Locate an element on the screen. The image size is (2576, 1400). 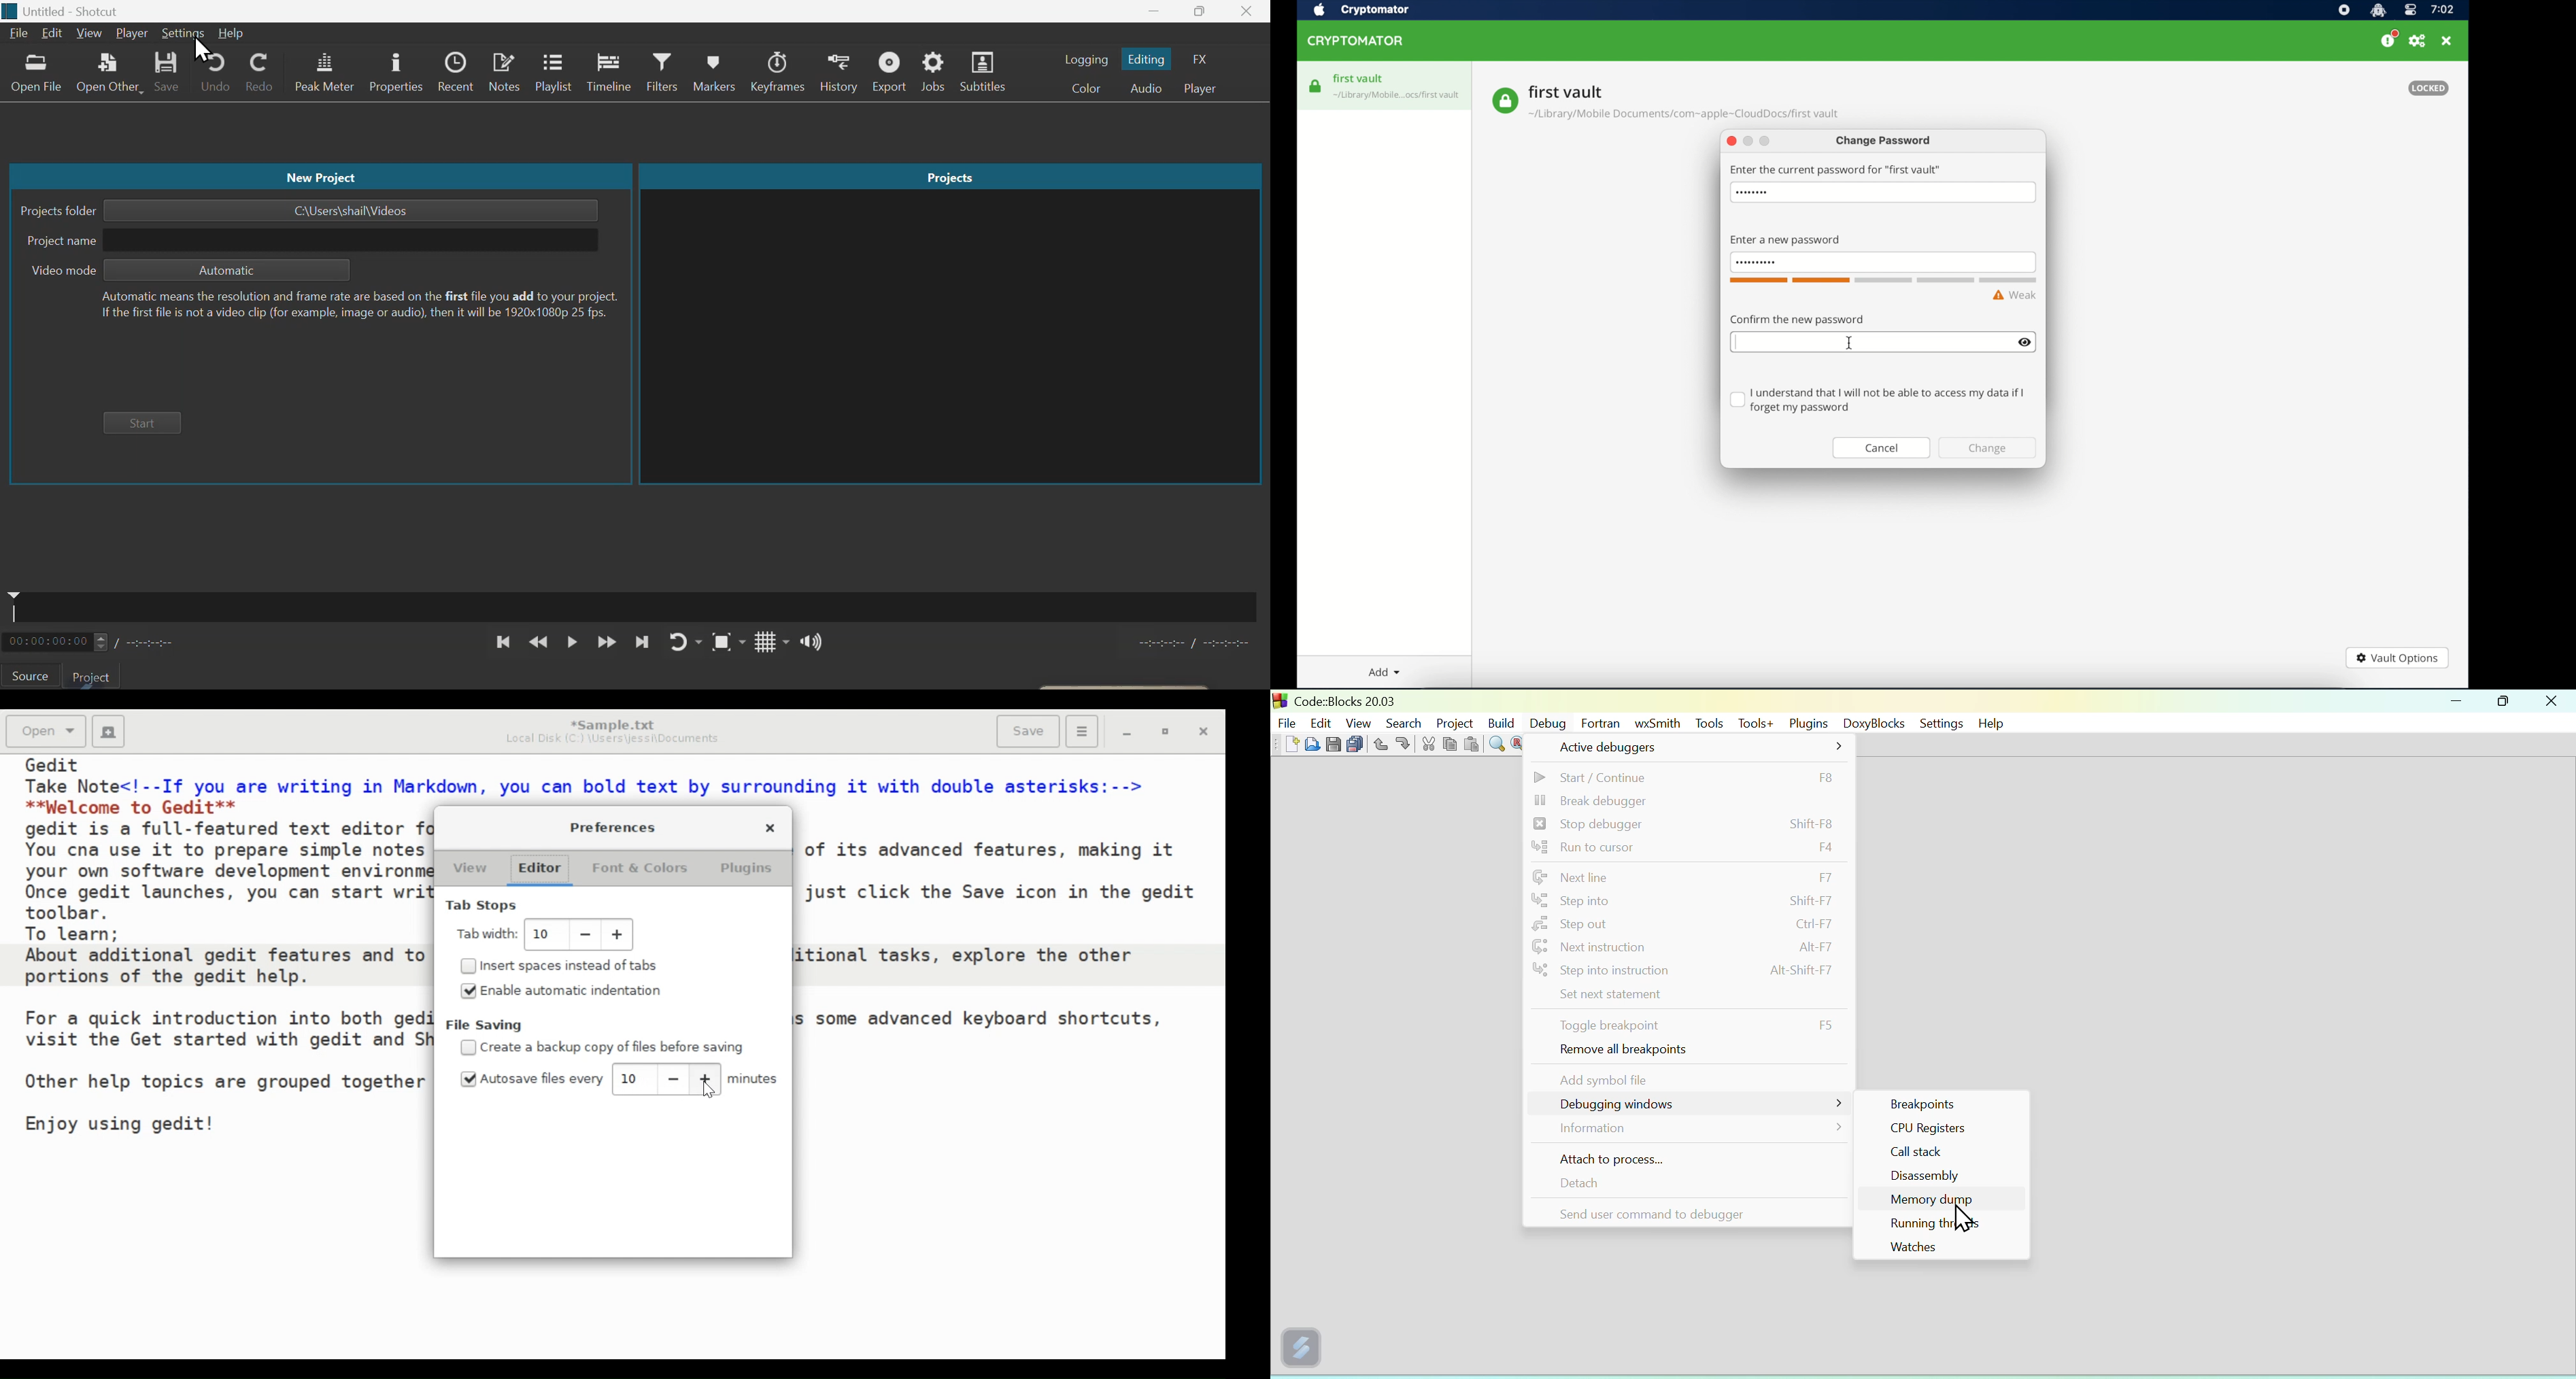
Application menu is located at coordinates (1082, 732).